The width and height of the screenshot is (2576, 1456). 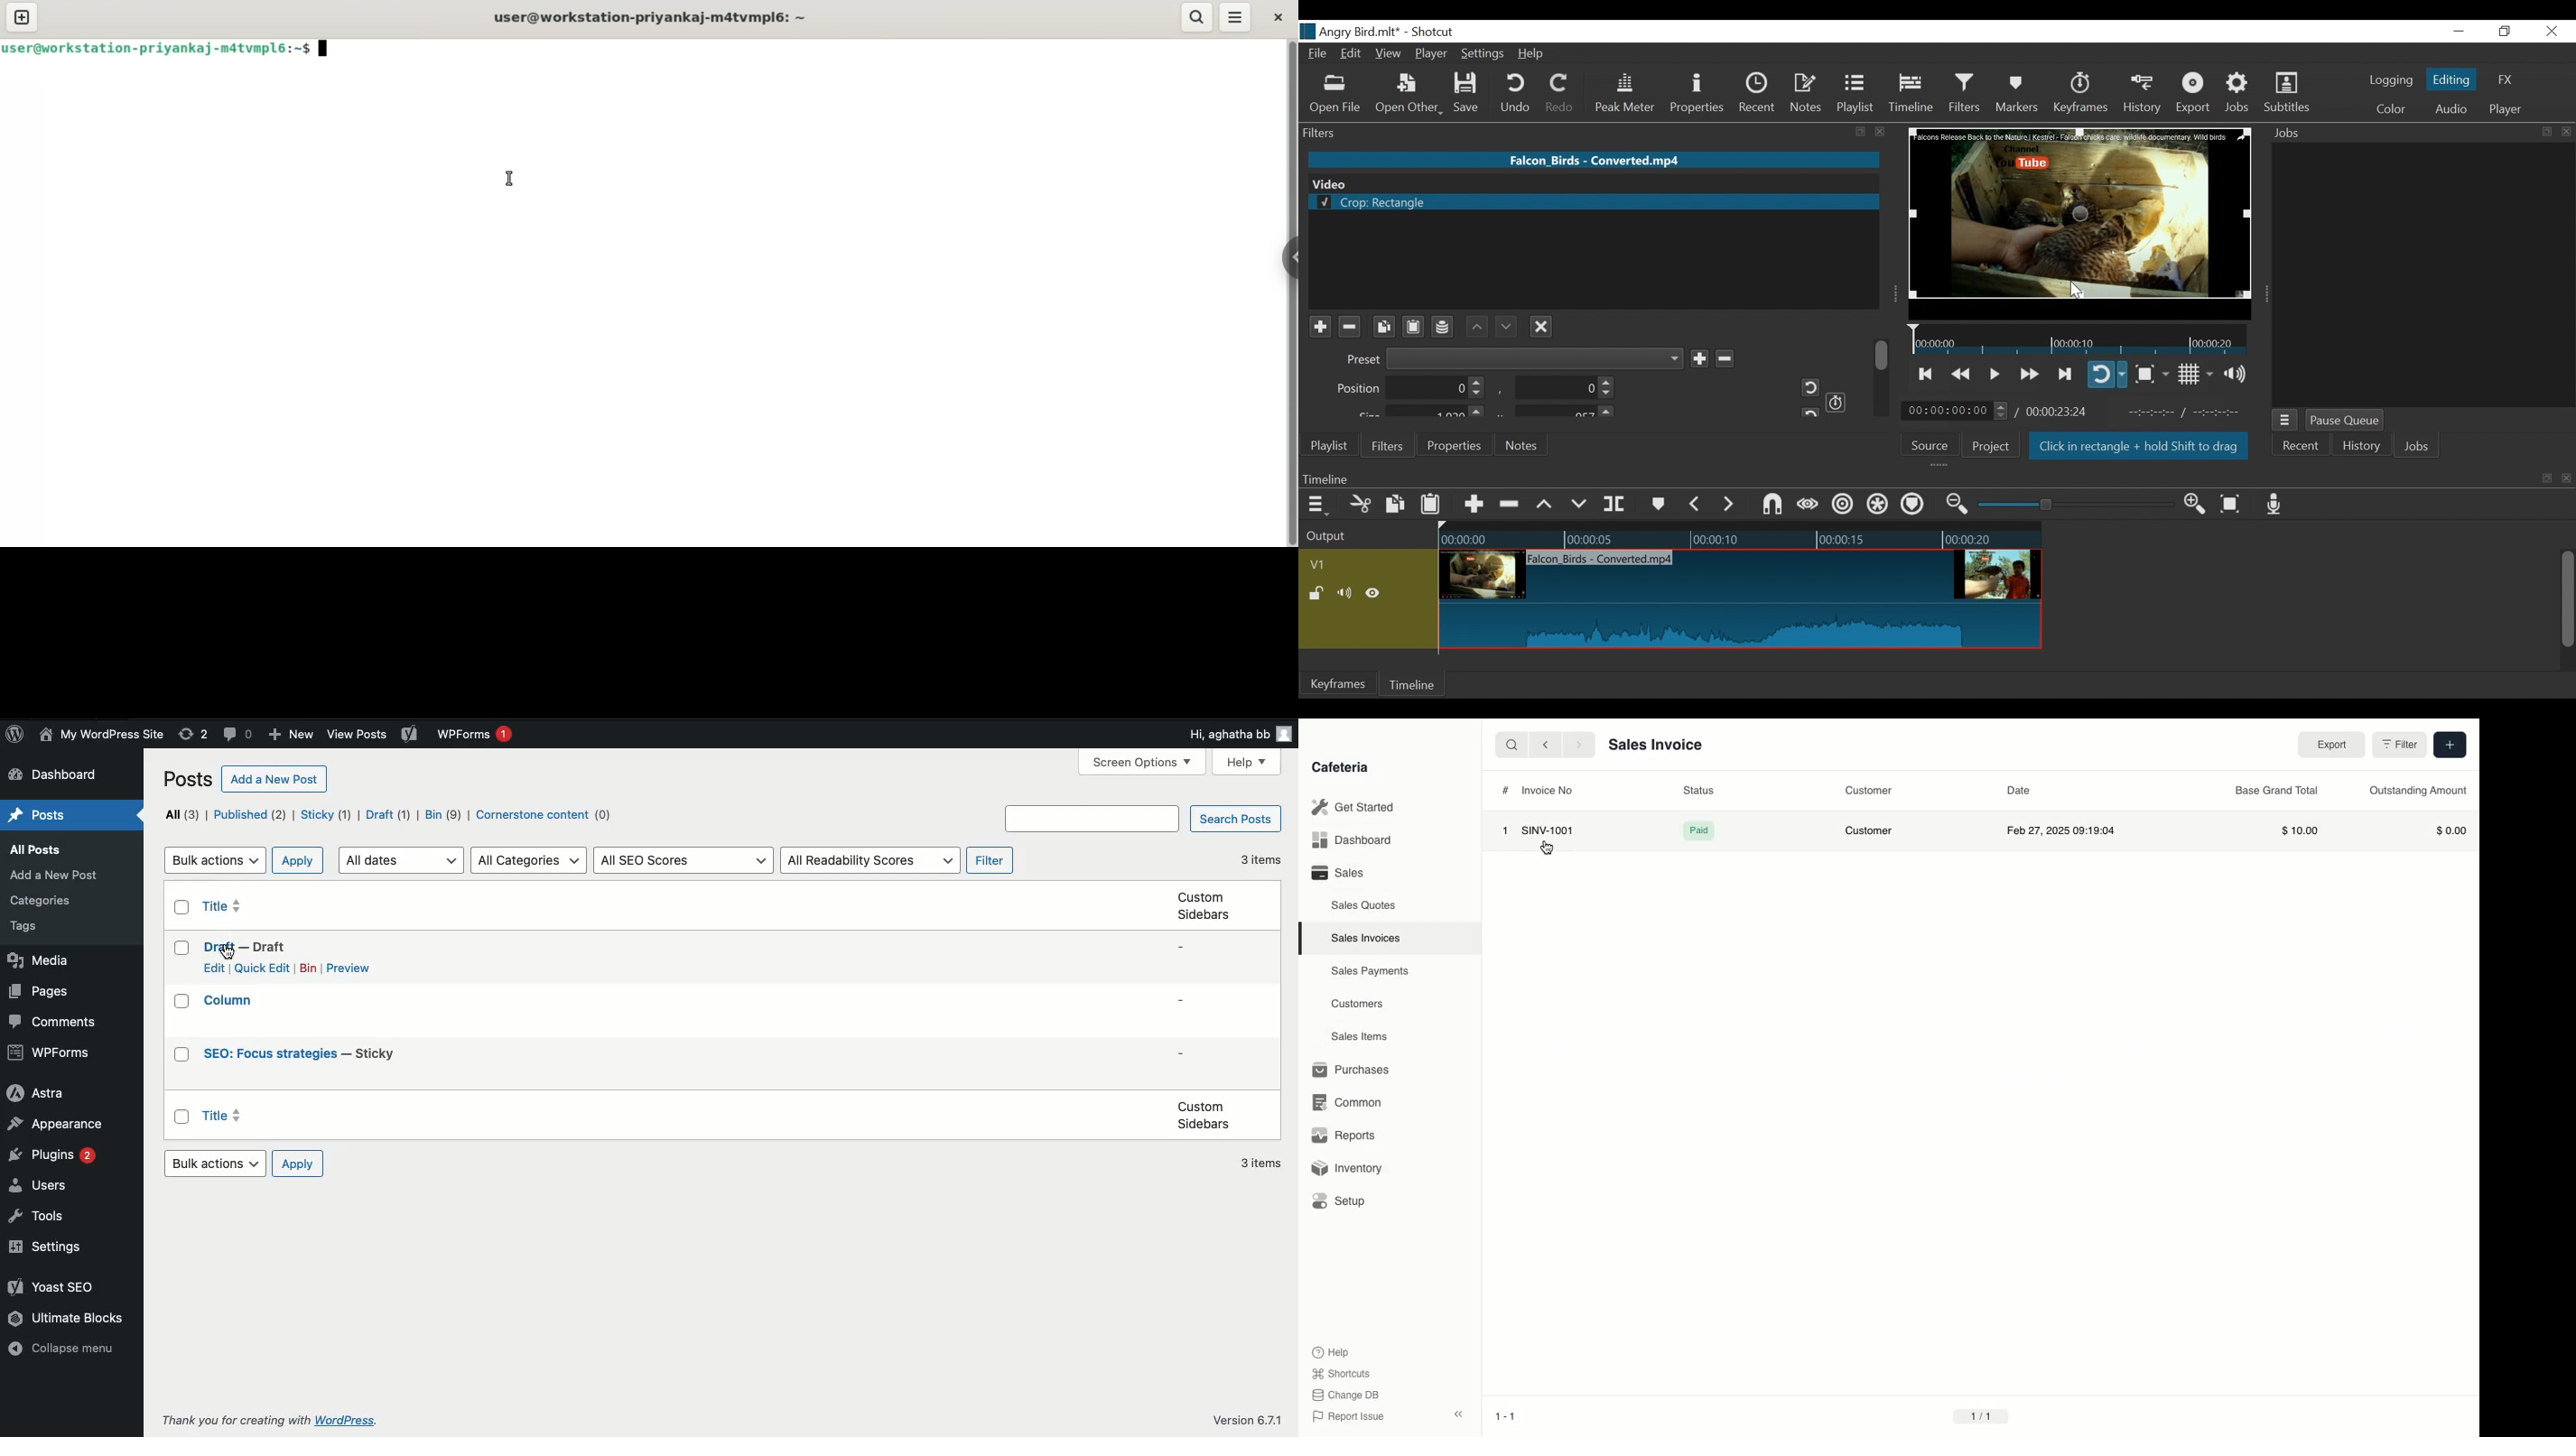 I want to click on Channel, so click(x=1443, y=329).